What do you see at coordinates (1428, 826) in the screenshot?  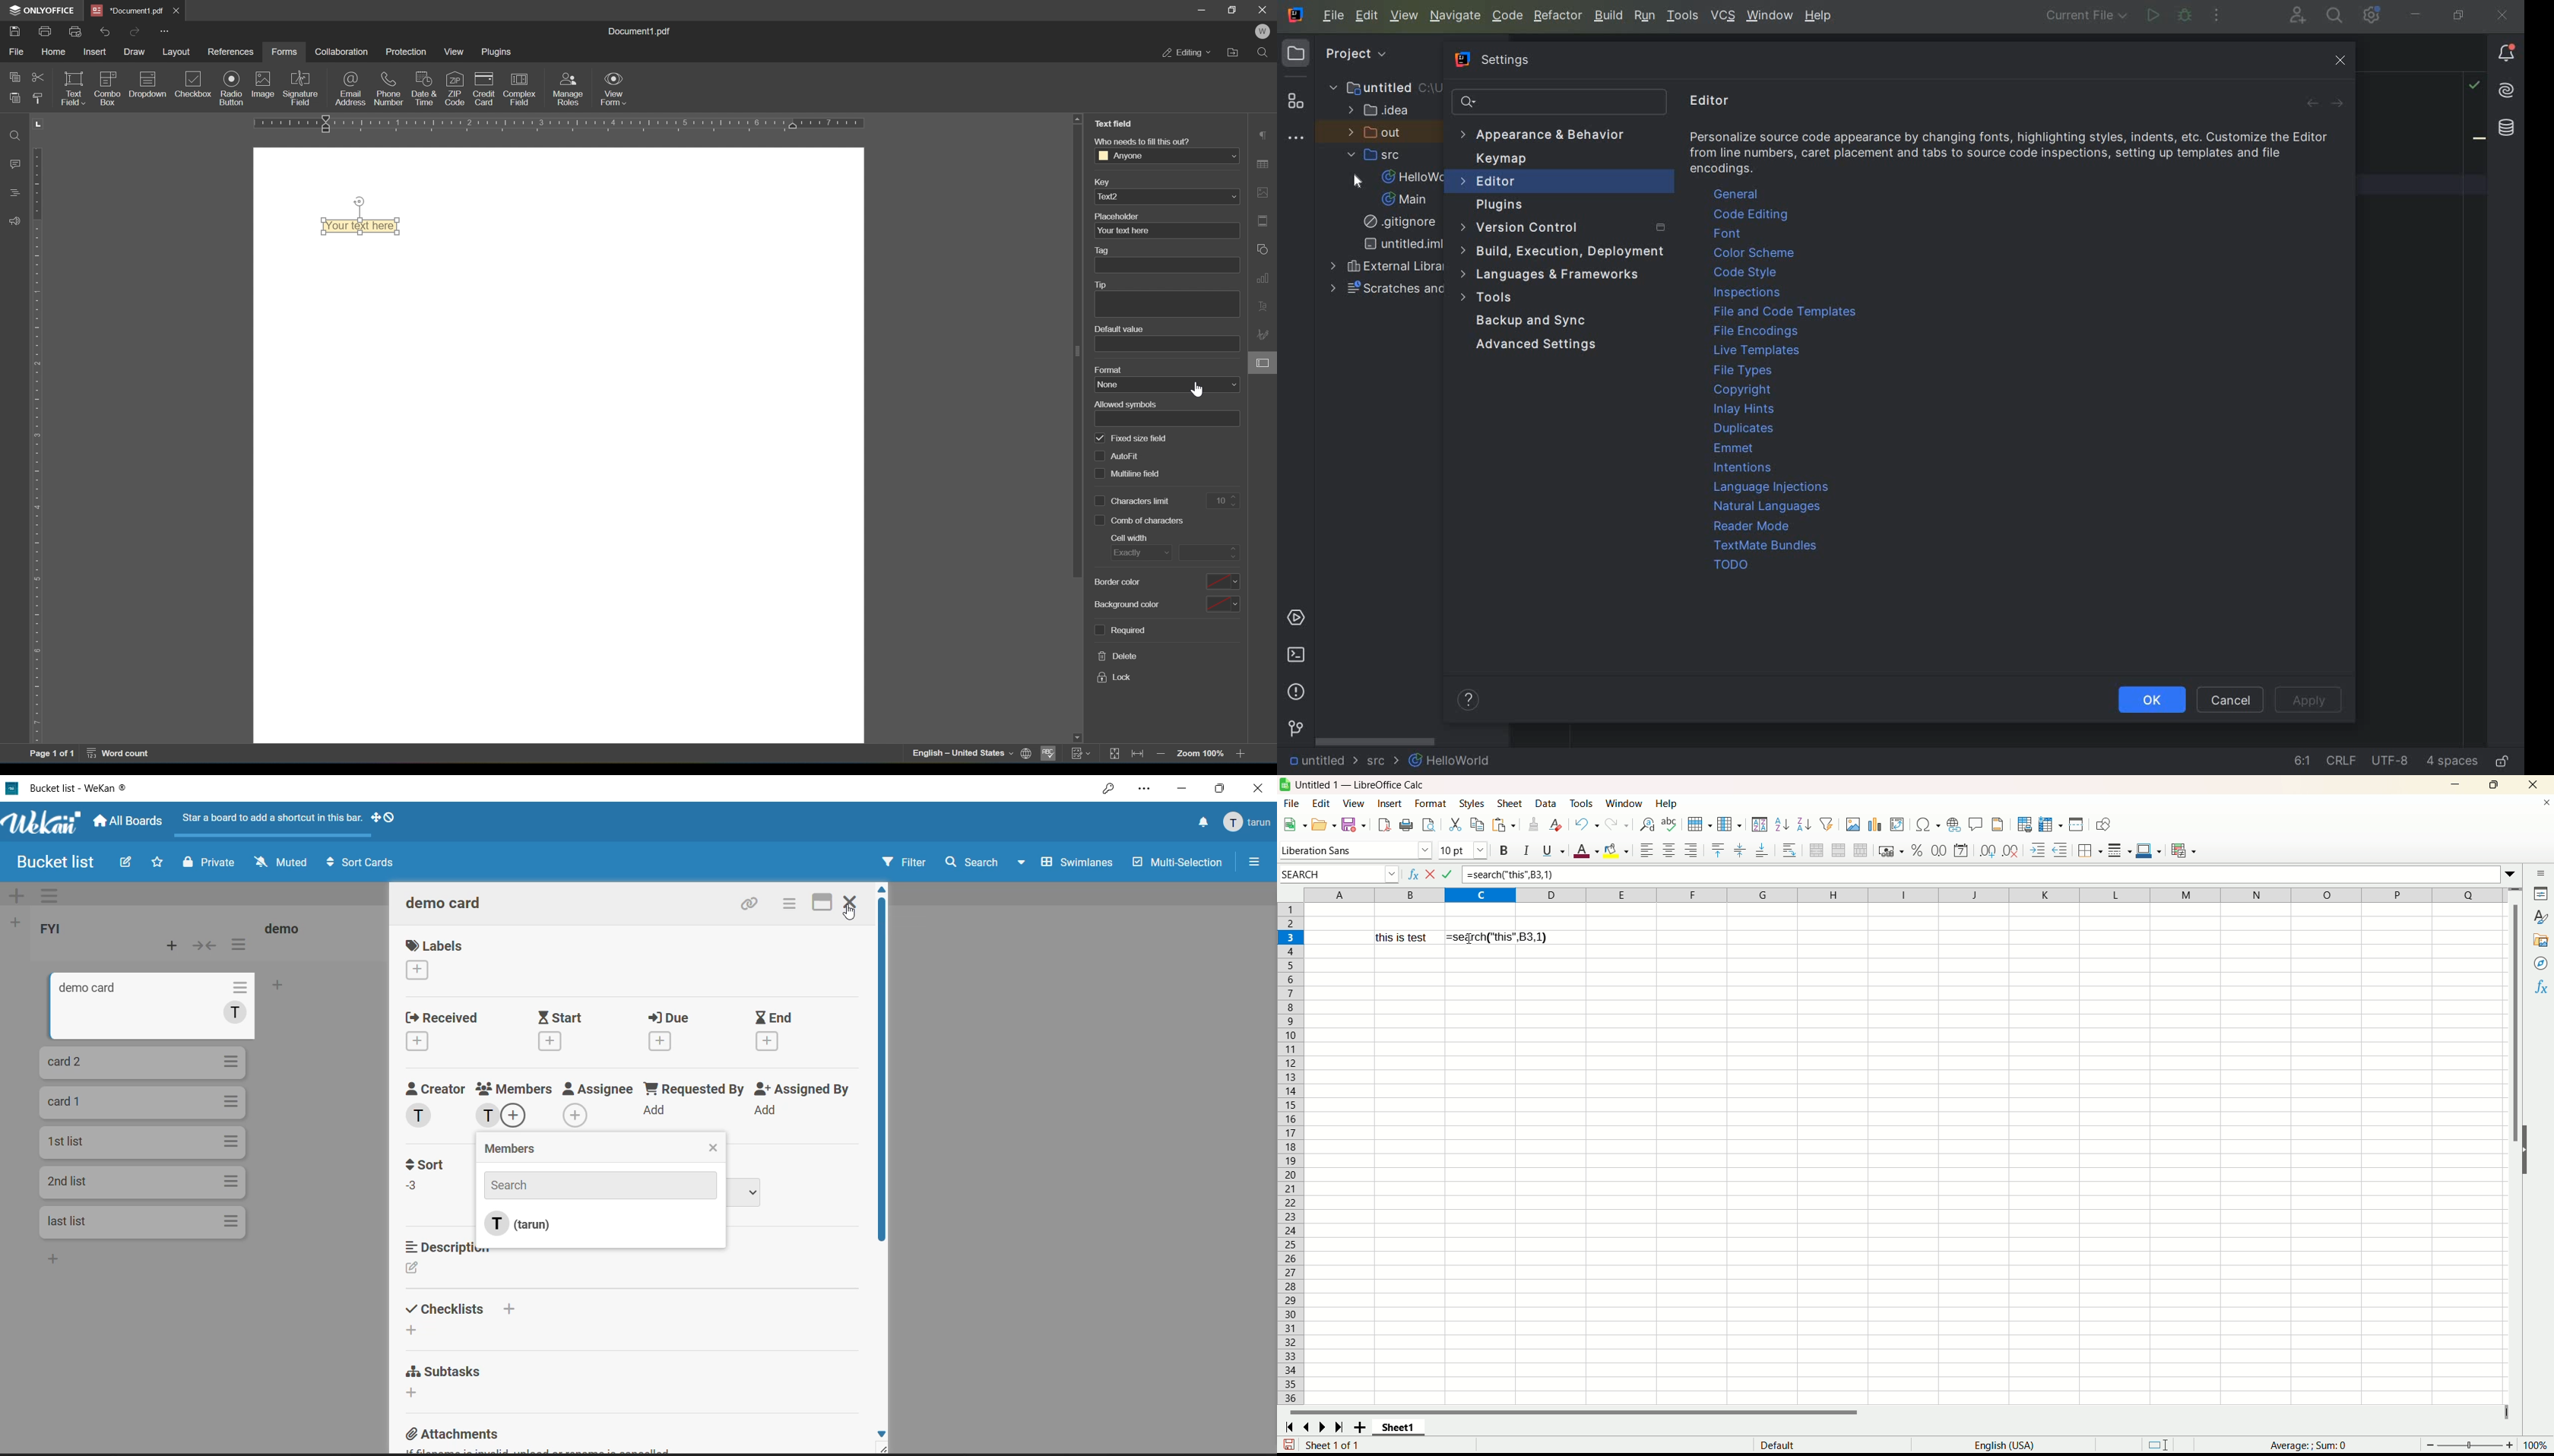 I see `print preview` at bounding box center [1428, 826].